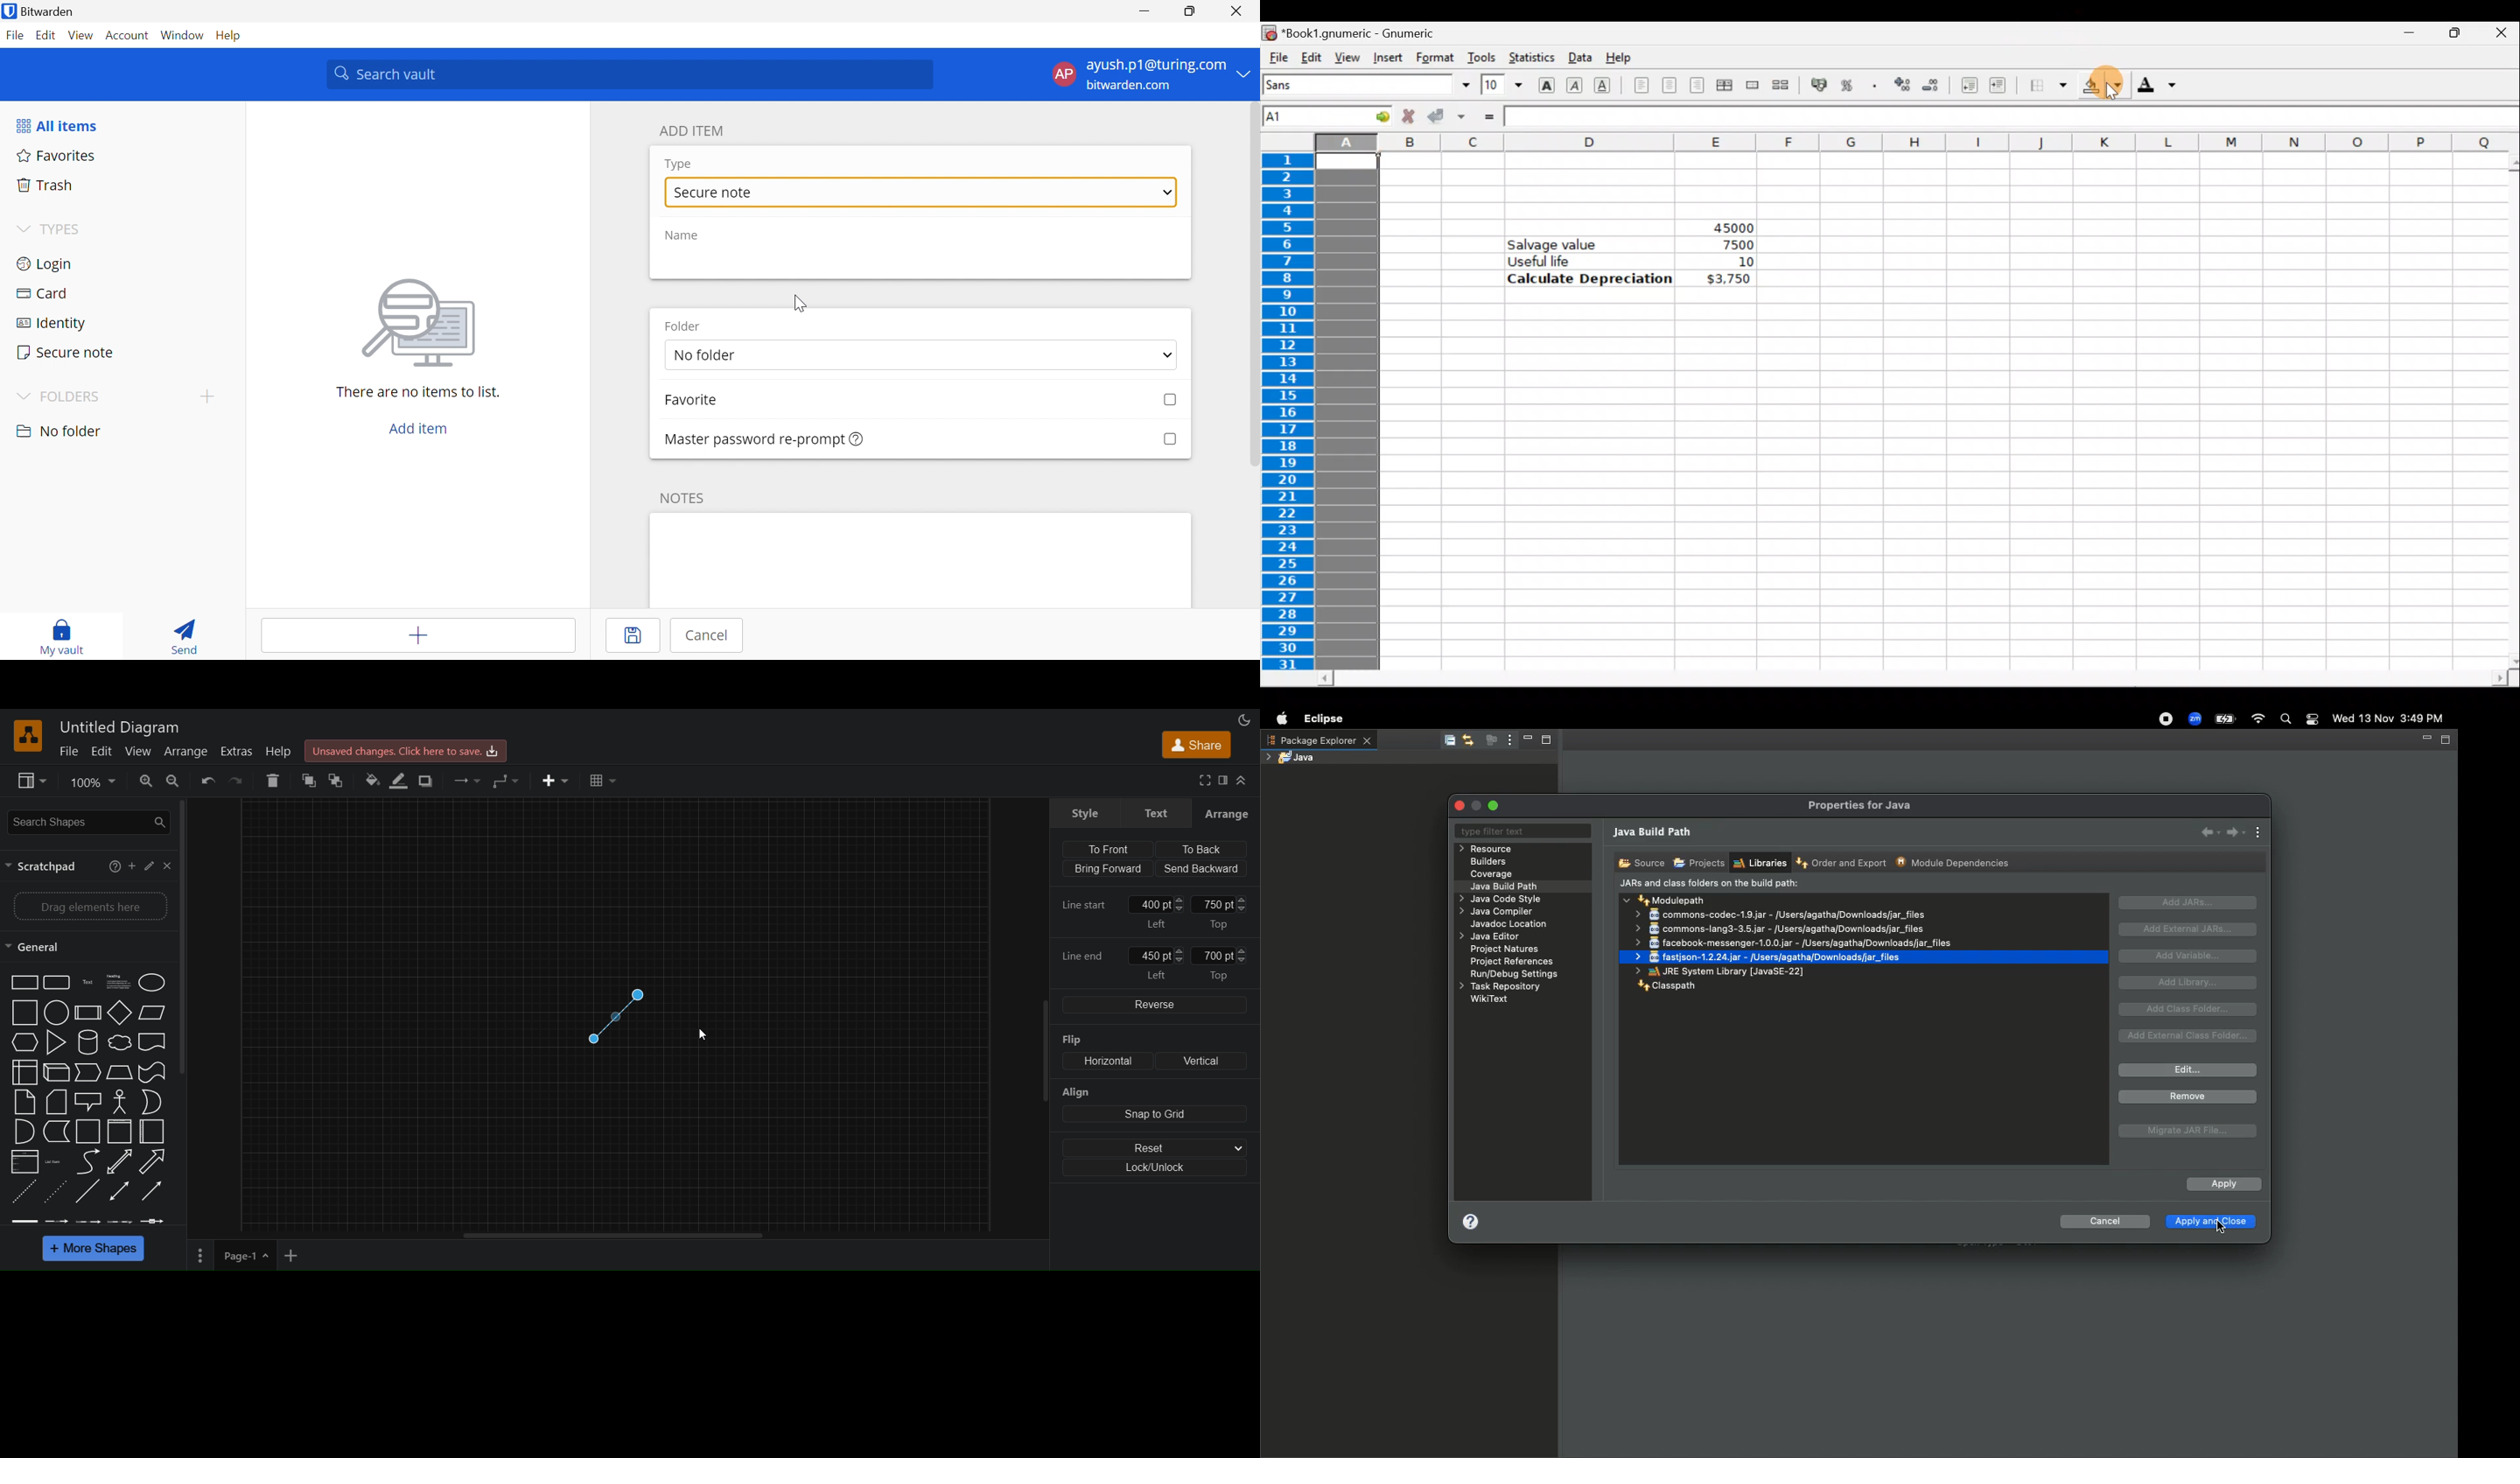 The height and width of the screenshot is (1484, 2520). I want to click on Diamond, so click(119, 1012).